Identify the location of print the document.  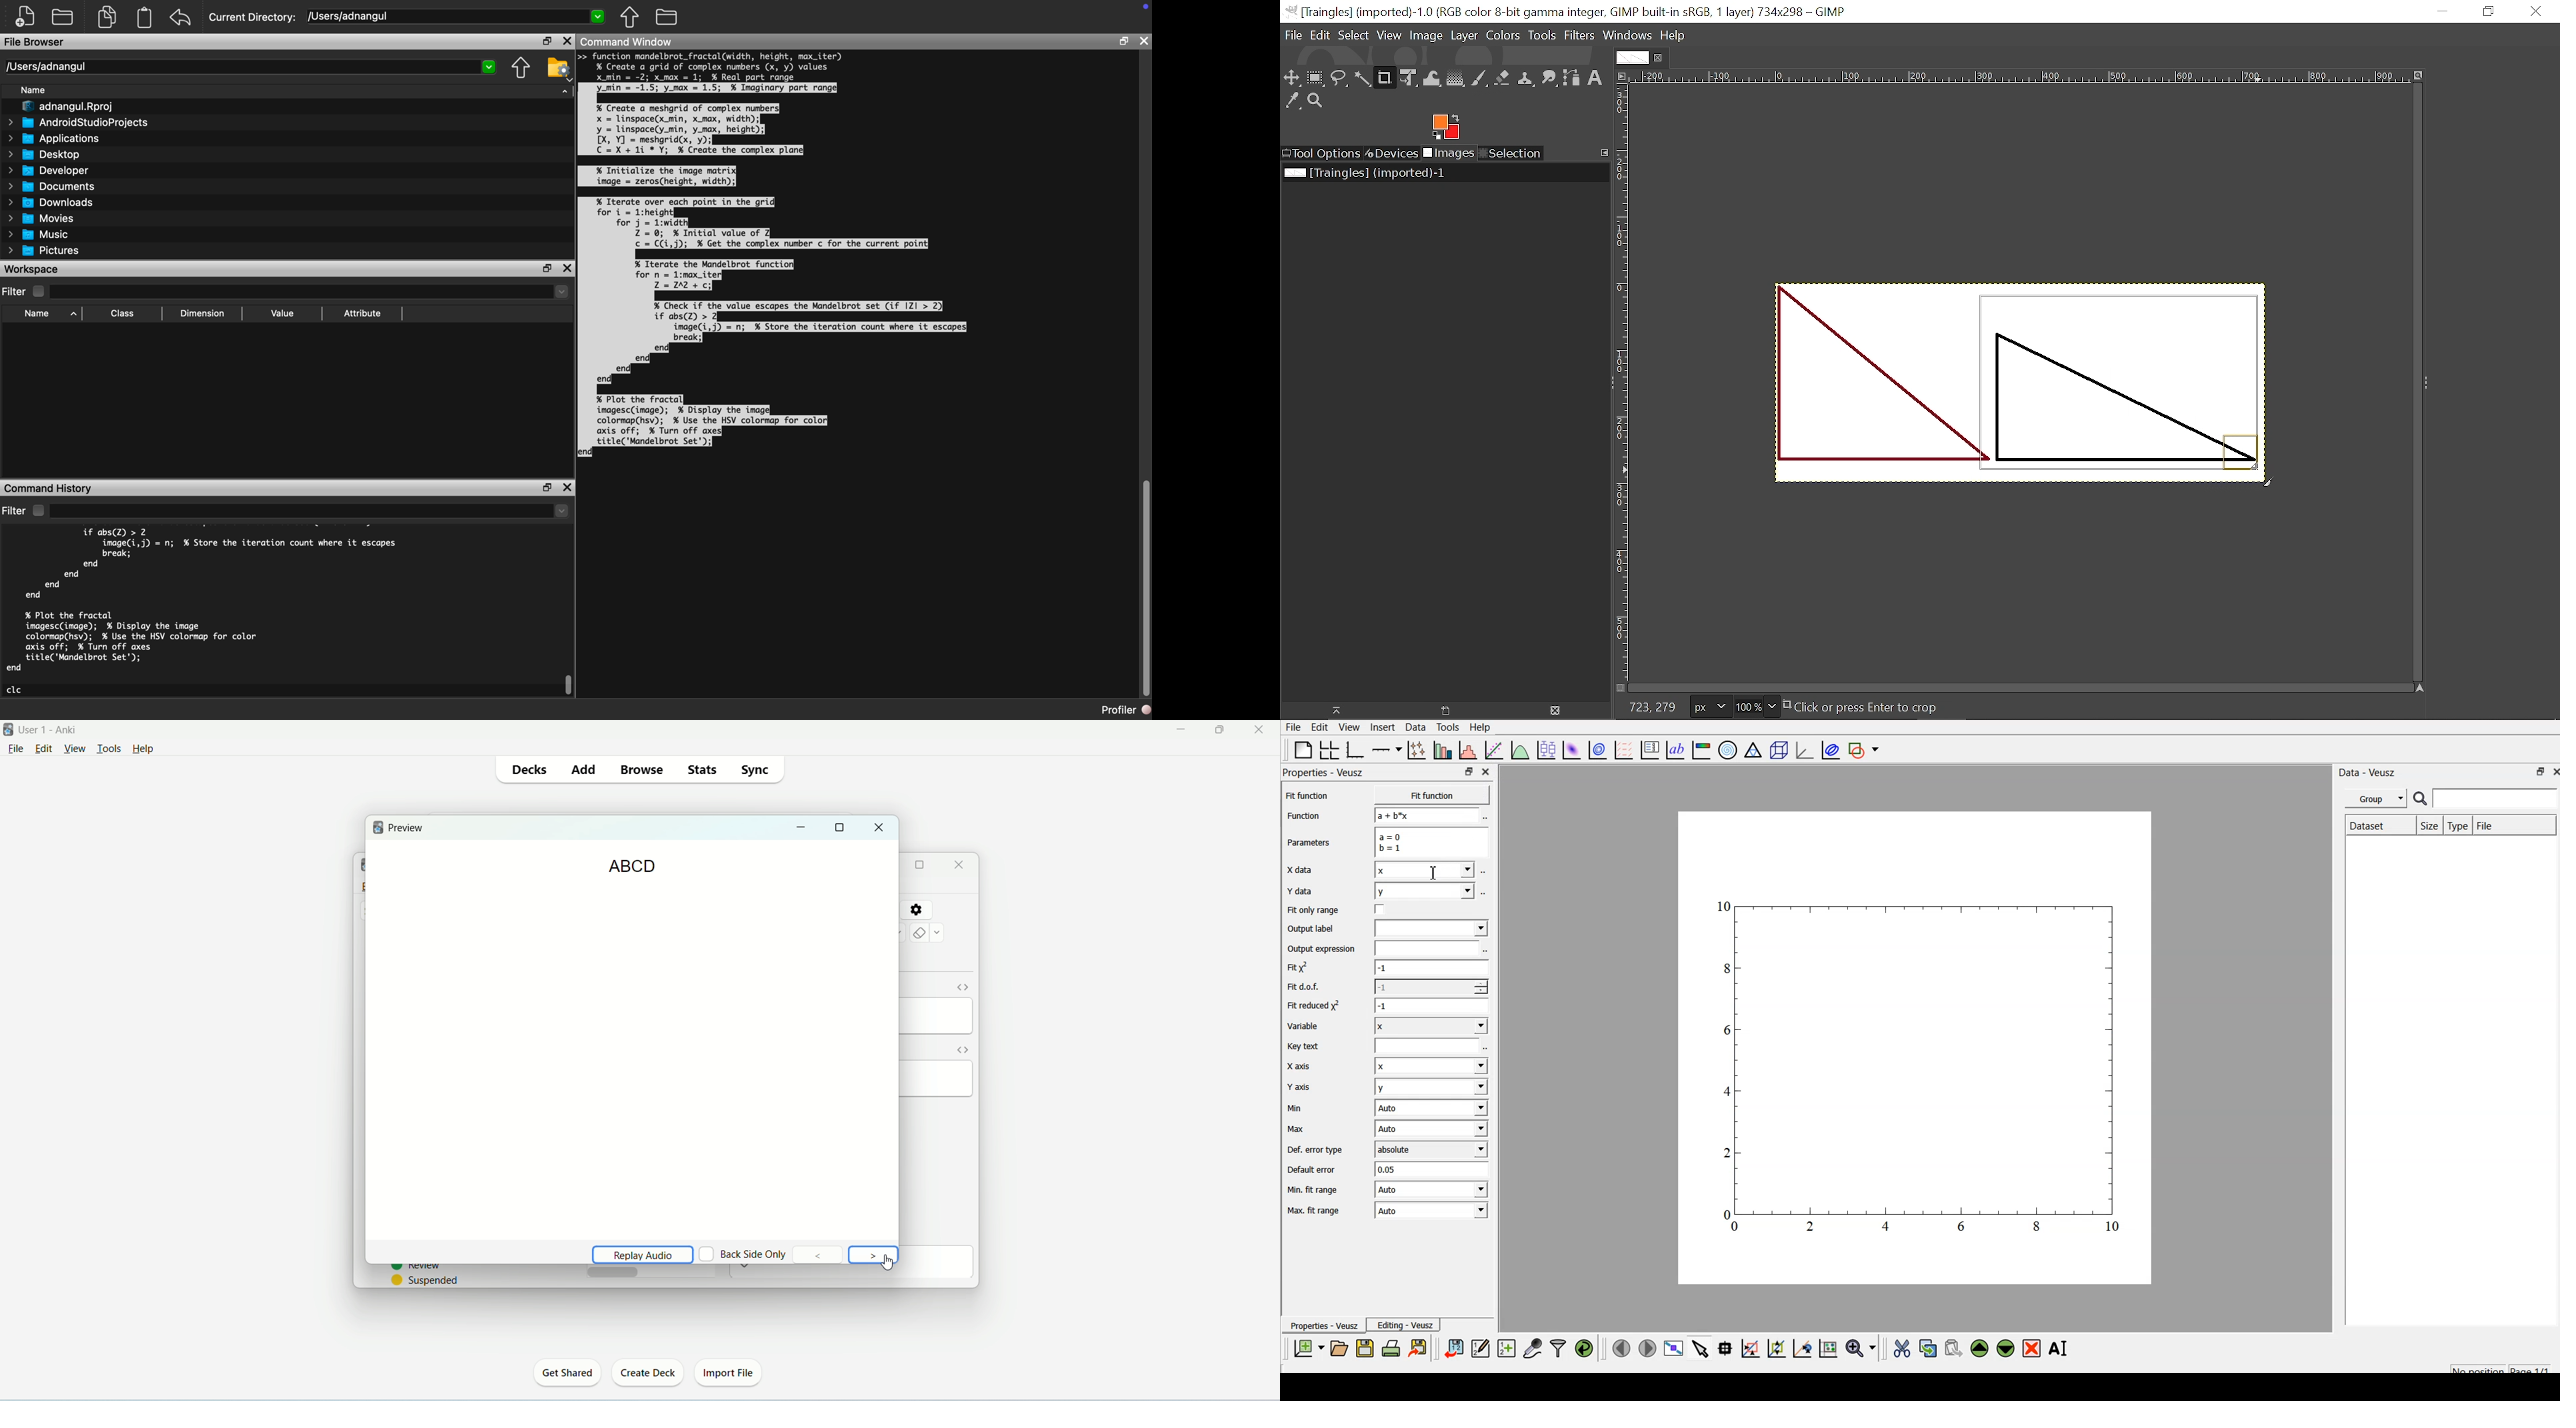
(1418, 1349).